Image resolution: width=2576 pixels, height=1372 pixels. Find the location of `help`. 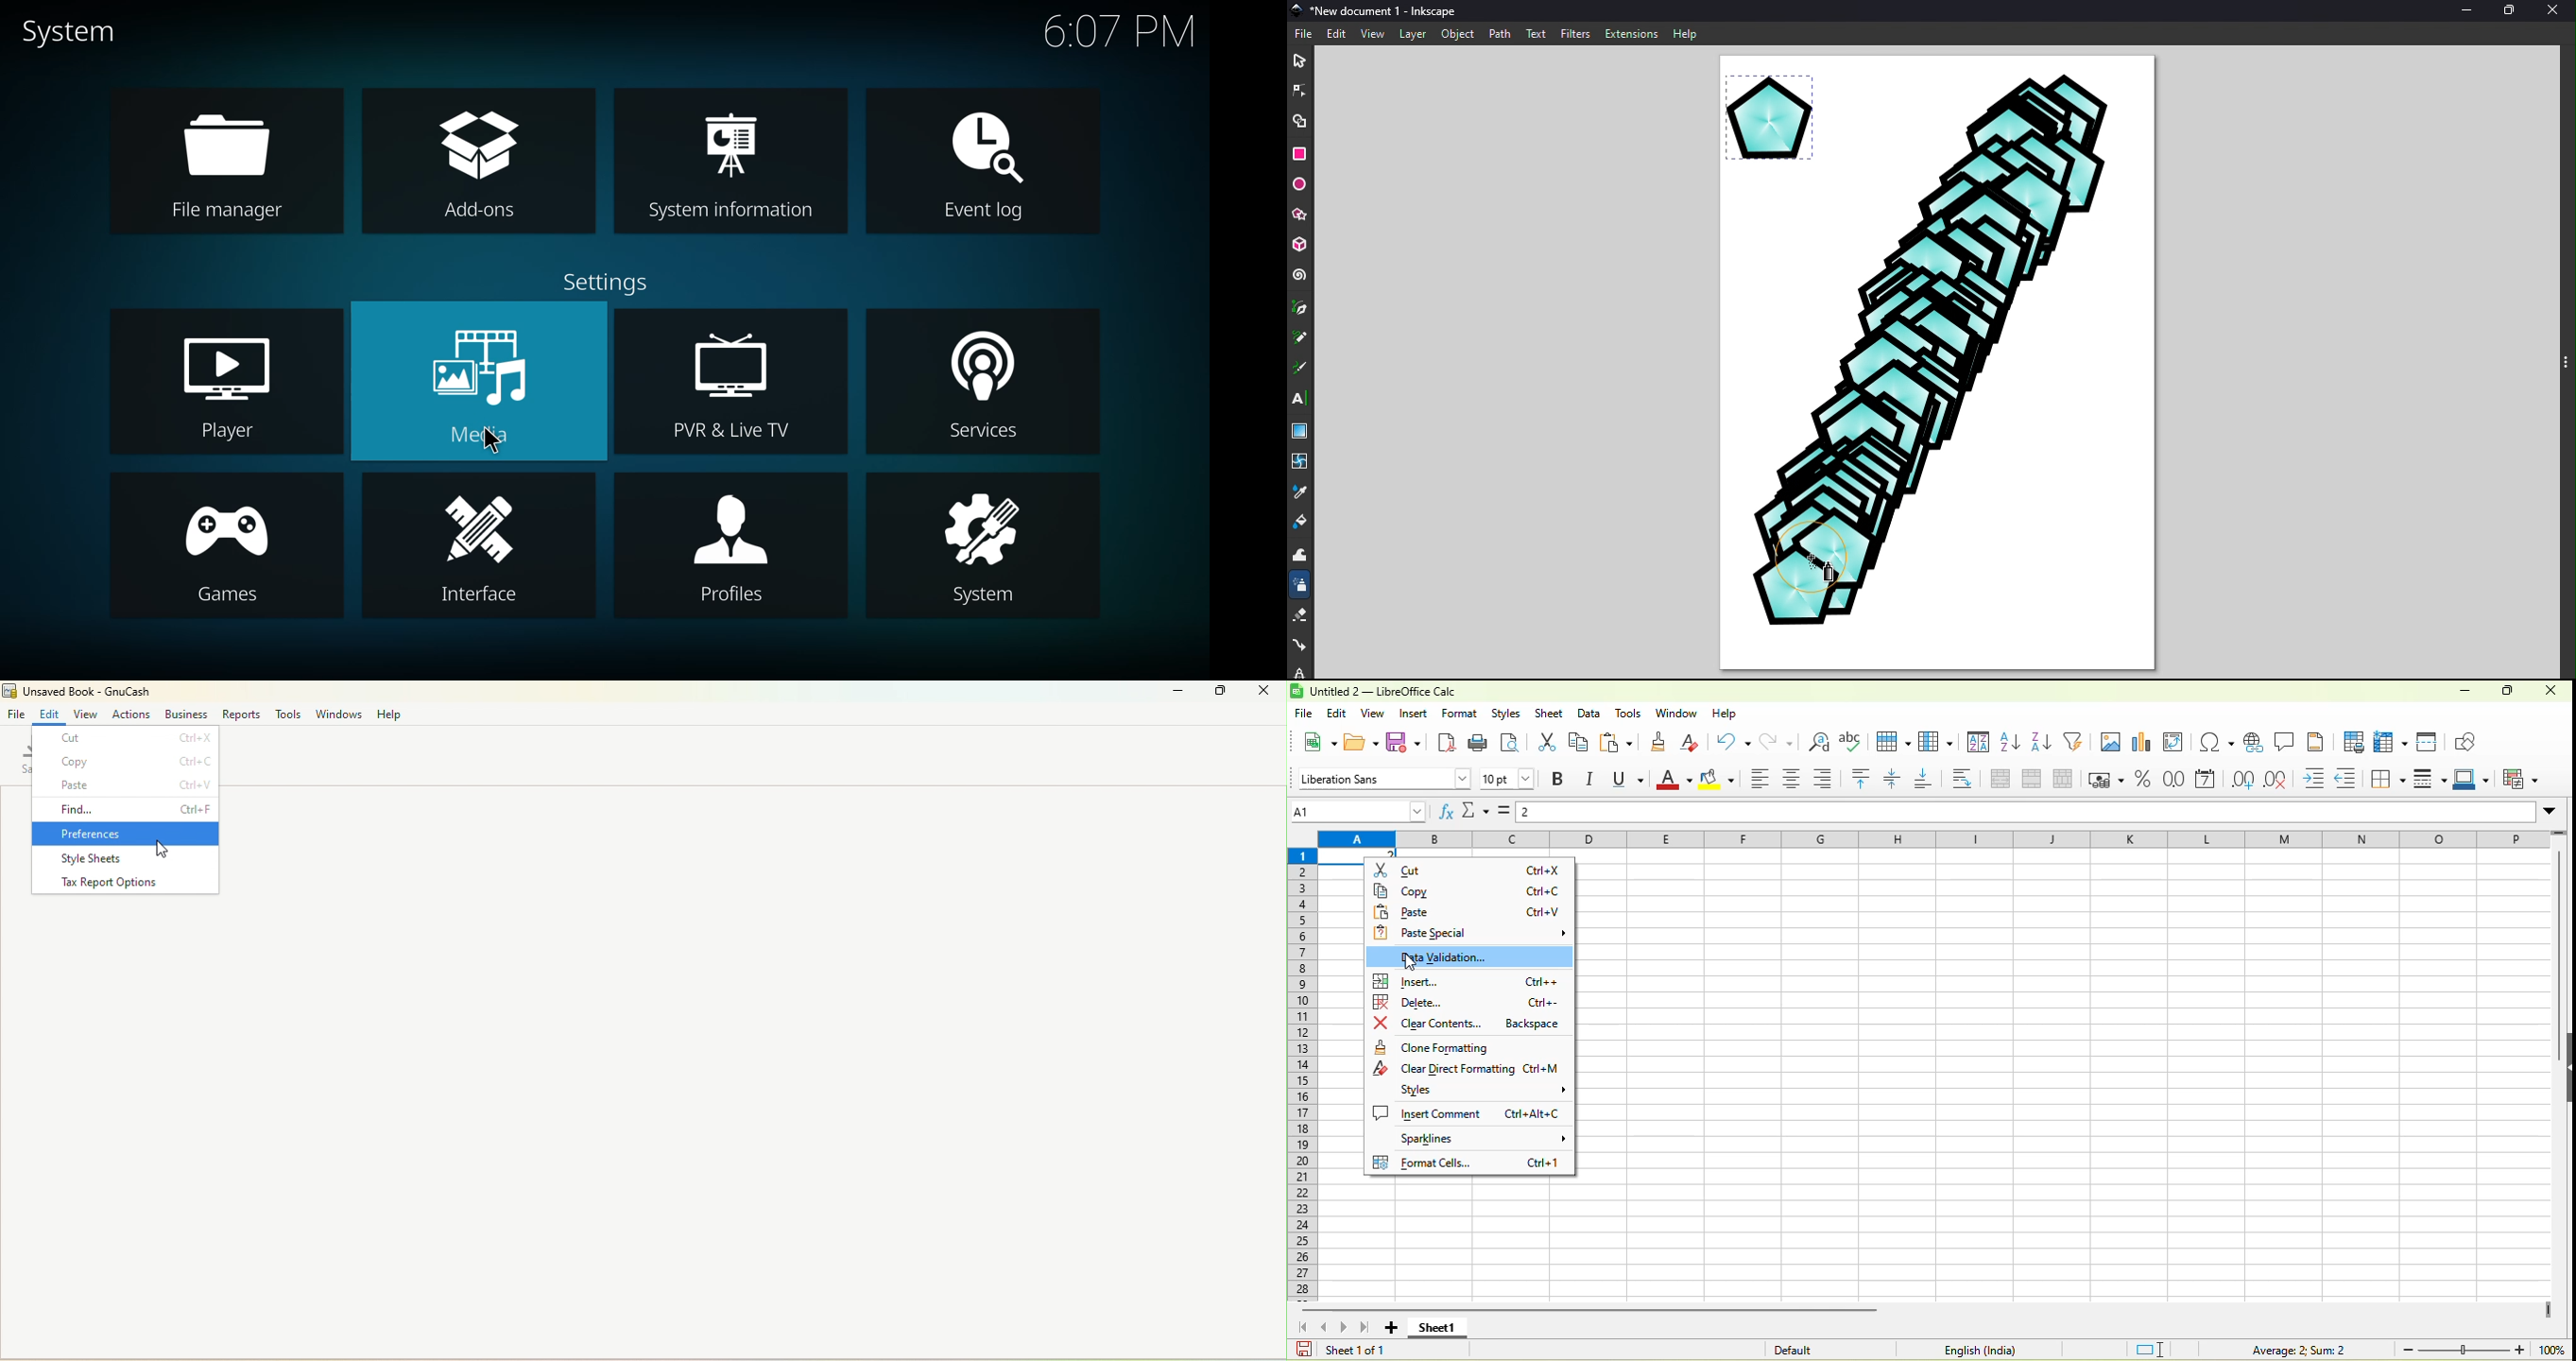

help is located at coordinates (1724, 713).